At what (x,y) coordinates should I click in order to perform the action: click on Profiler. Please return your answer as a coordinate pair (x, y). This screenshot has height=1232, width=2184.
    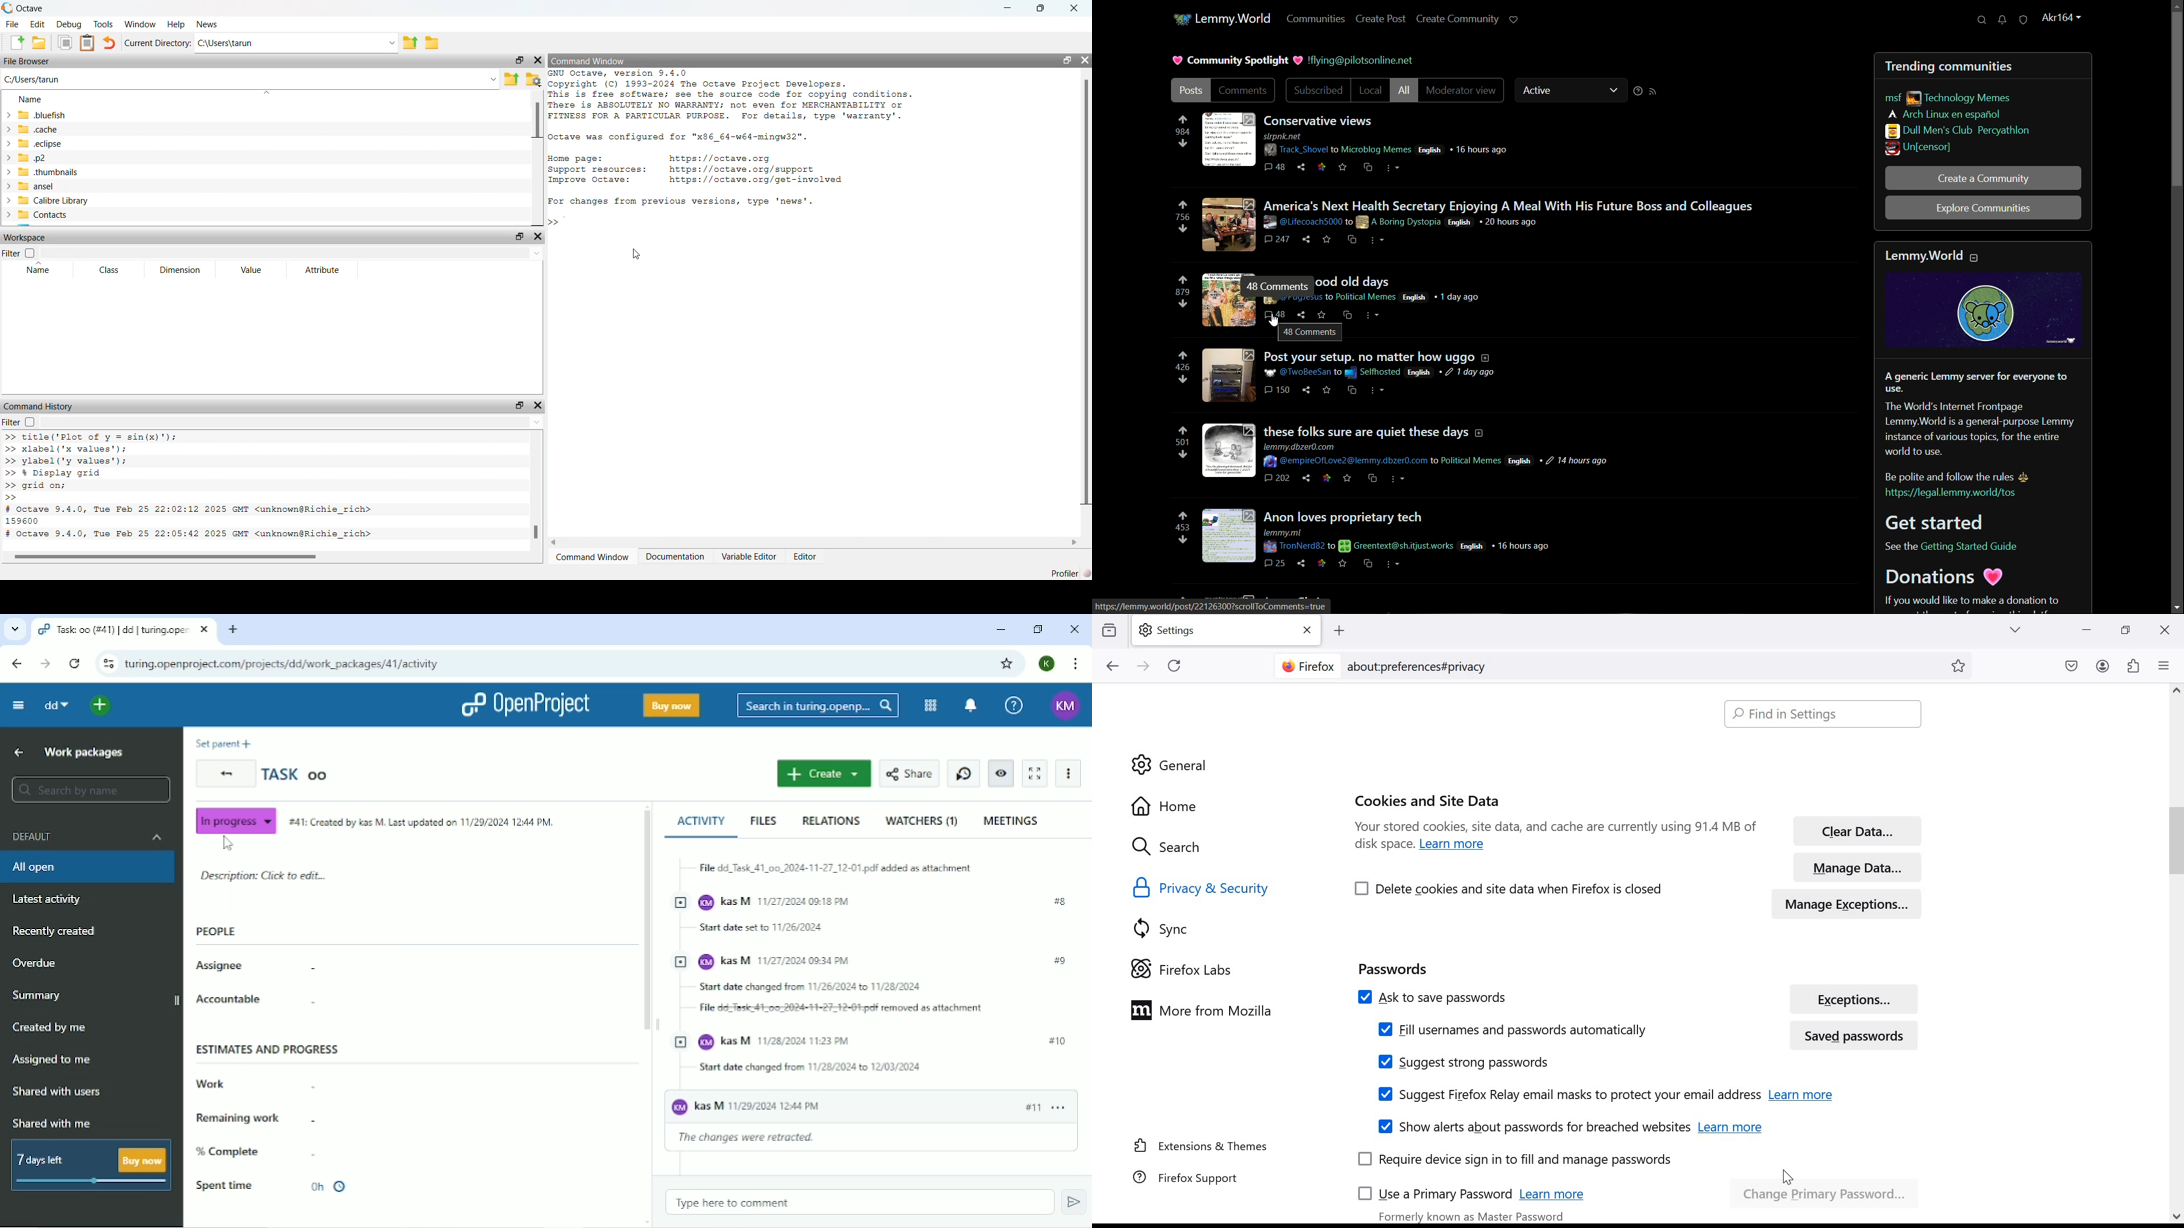
    Looking at the image, I should click on (1069, 573).